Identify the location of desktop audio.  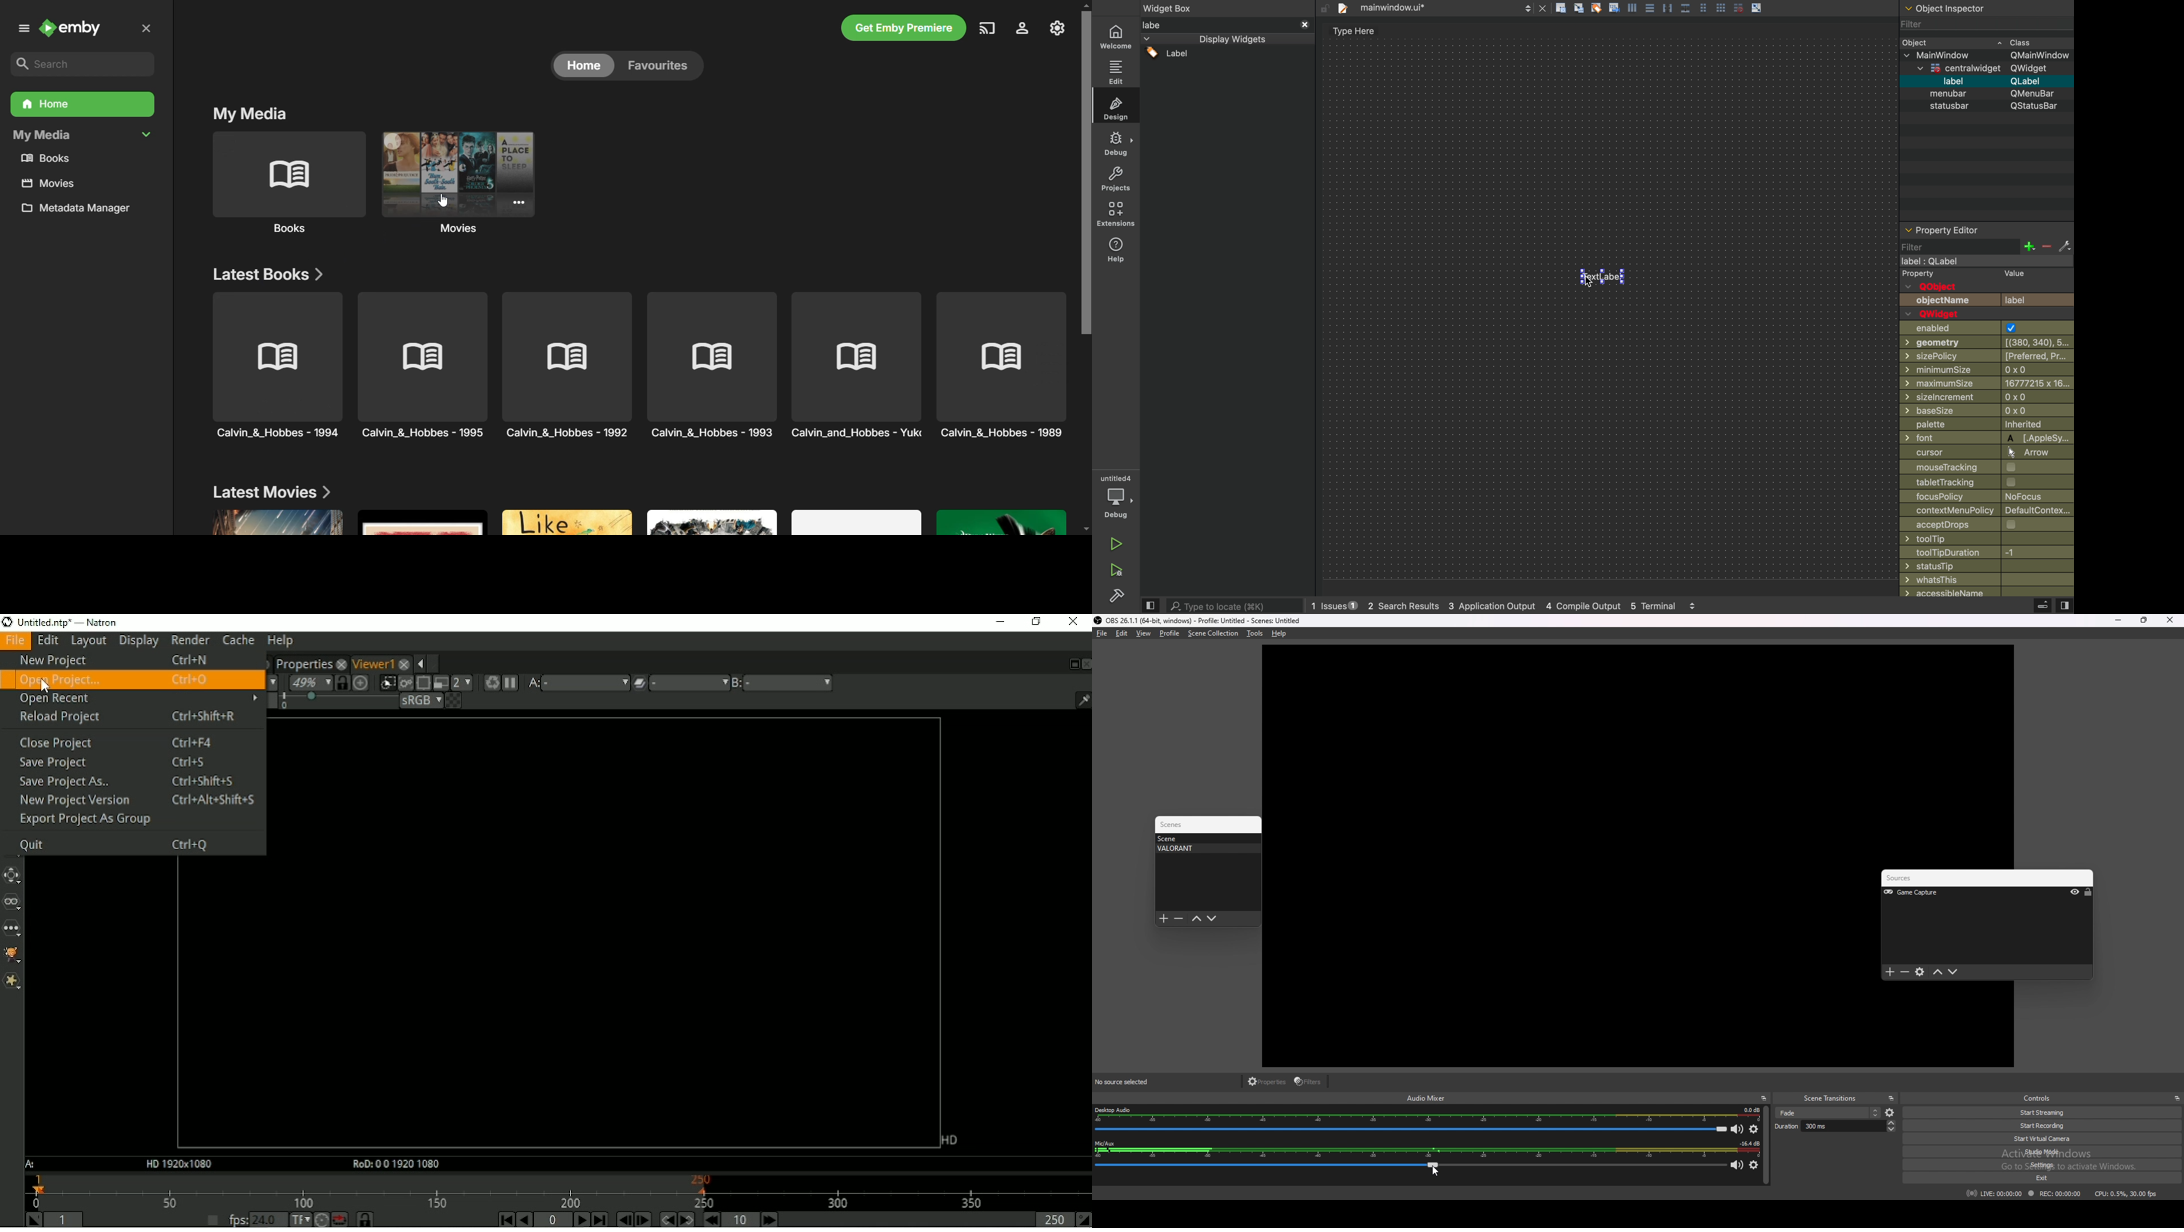
(1428, 1116).